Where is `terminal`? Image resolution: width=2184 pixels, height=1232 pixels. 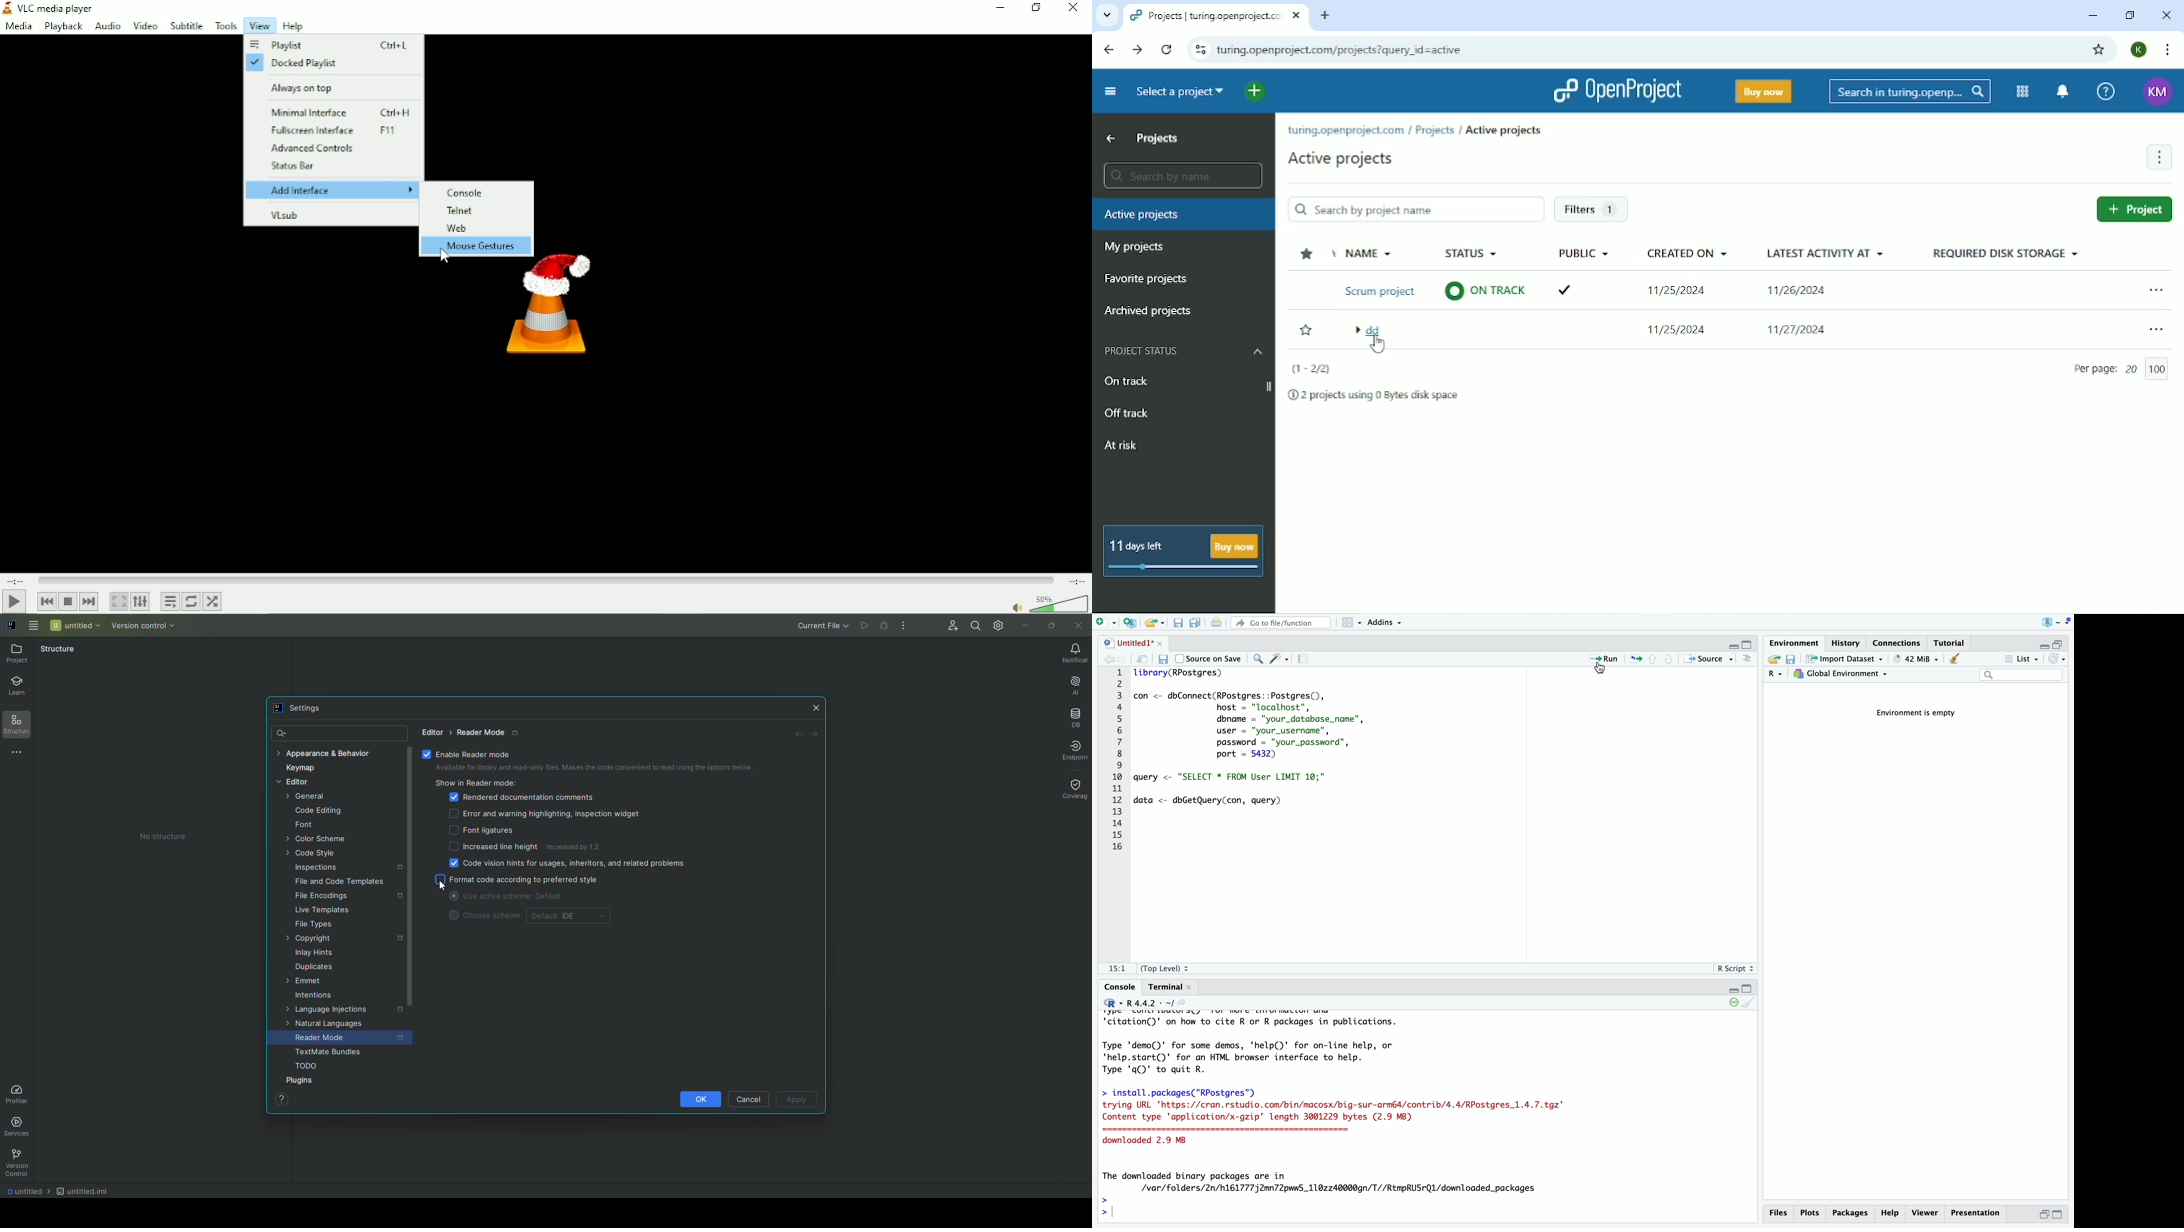 terminal is located at coordinates (1164, 988).